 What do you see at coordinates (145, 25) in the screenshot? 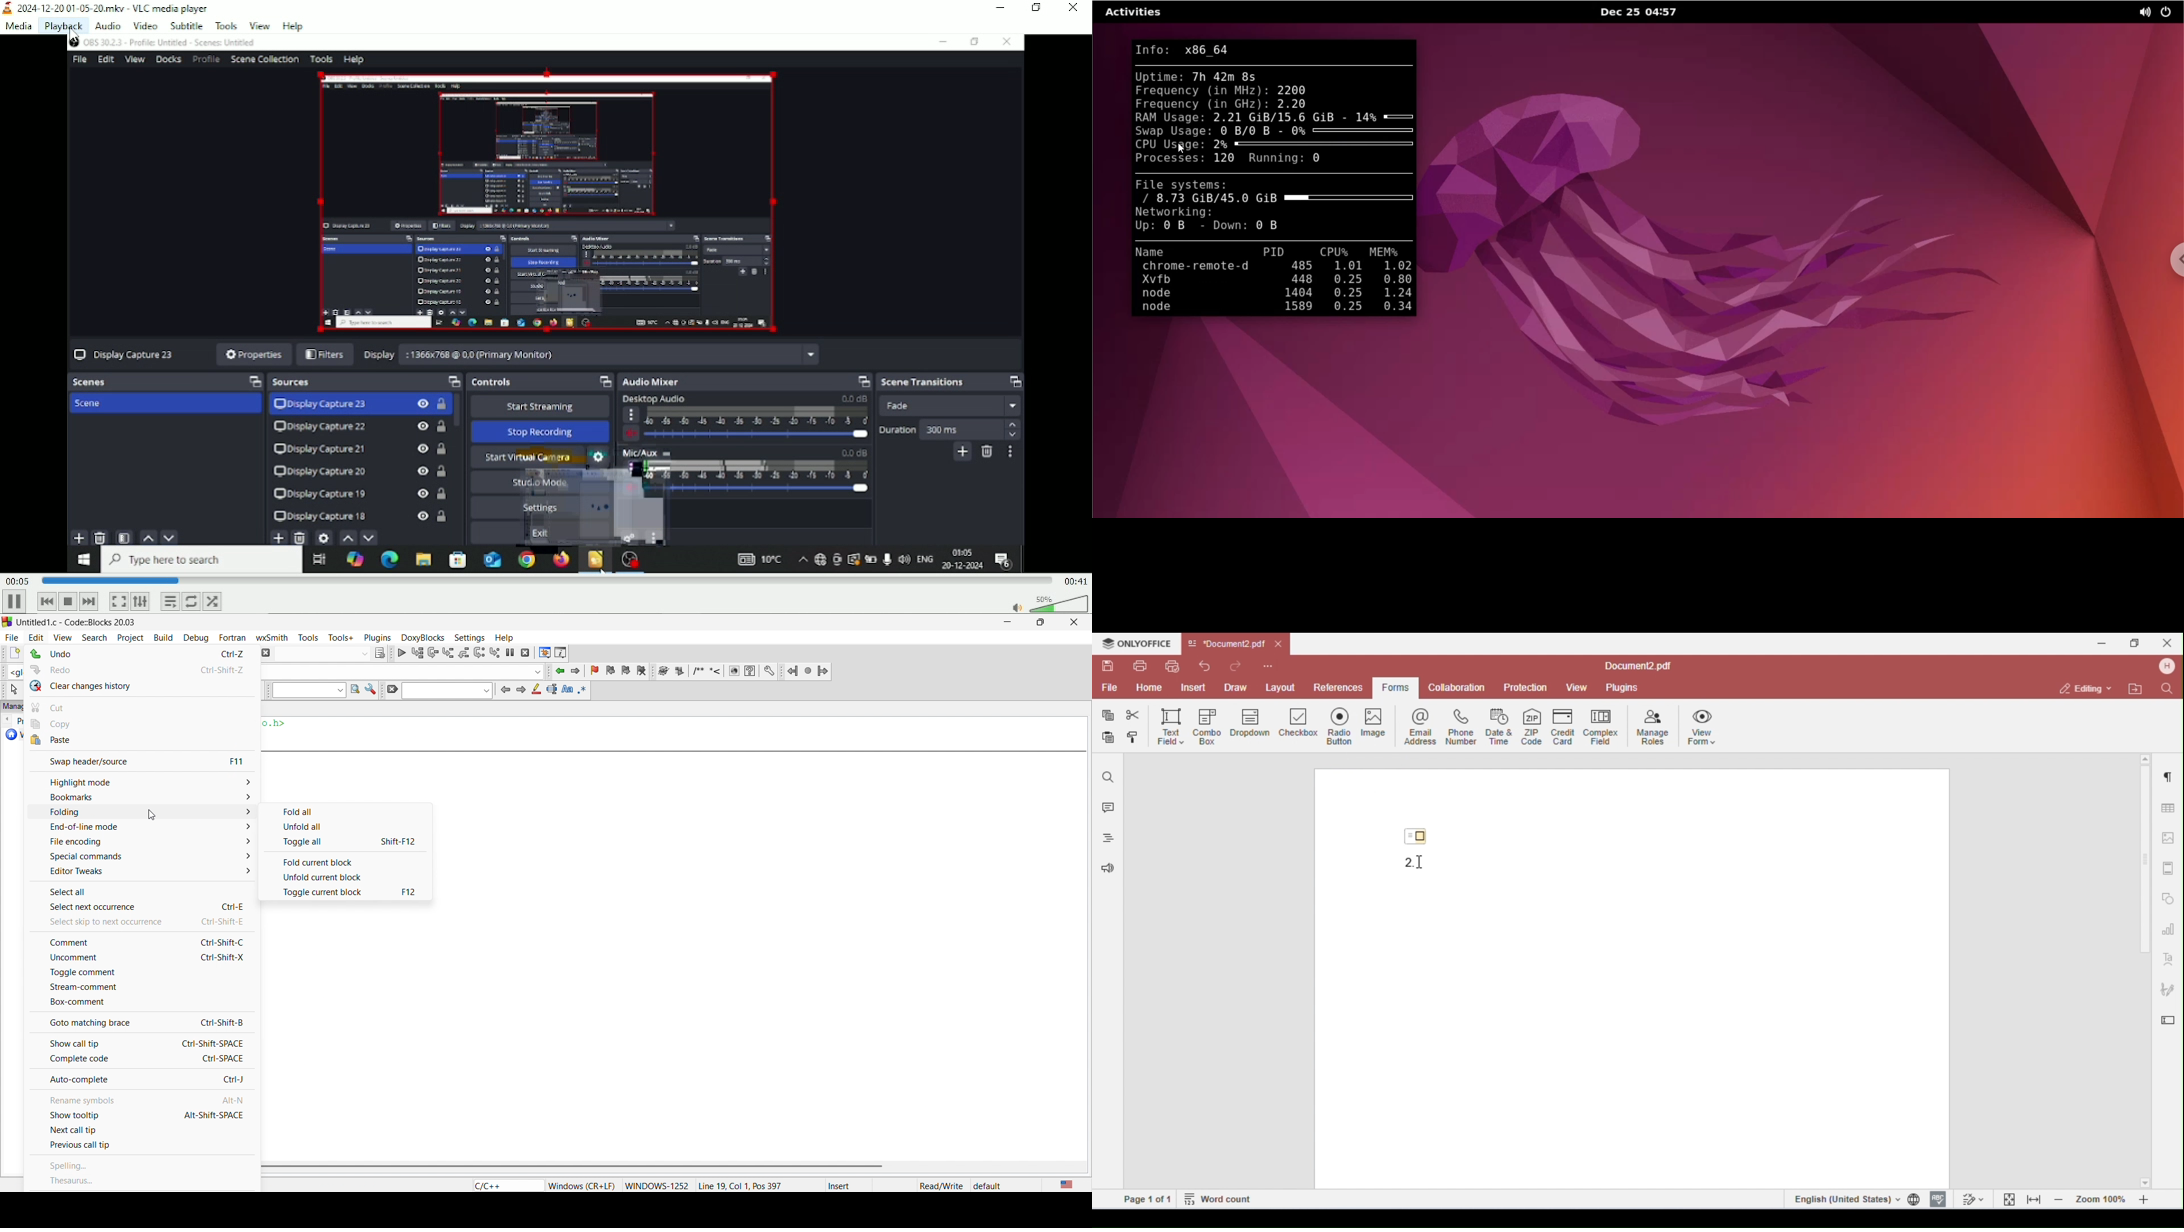
I see `Video` at bounding box center [145, 25].